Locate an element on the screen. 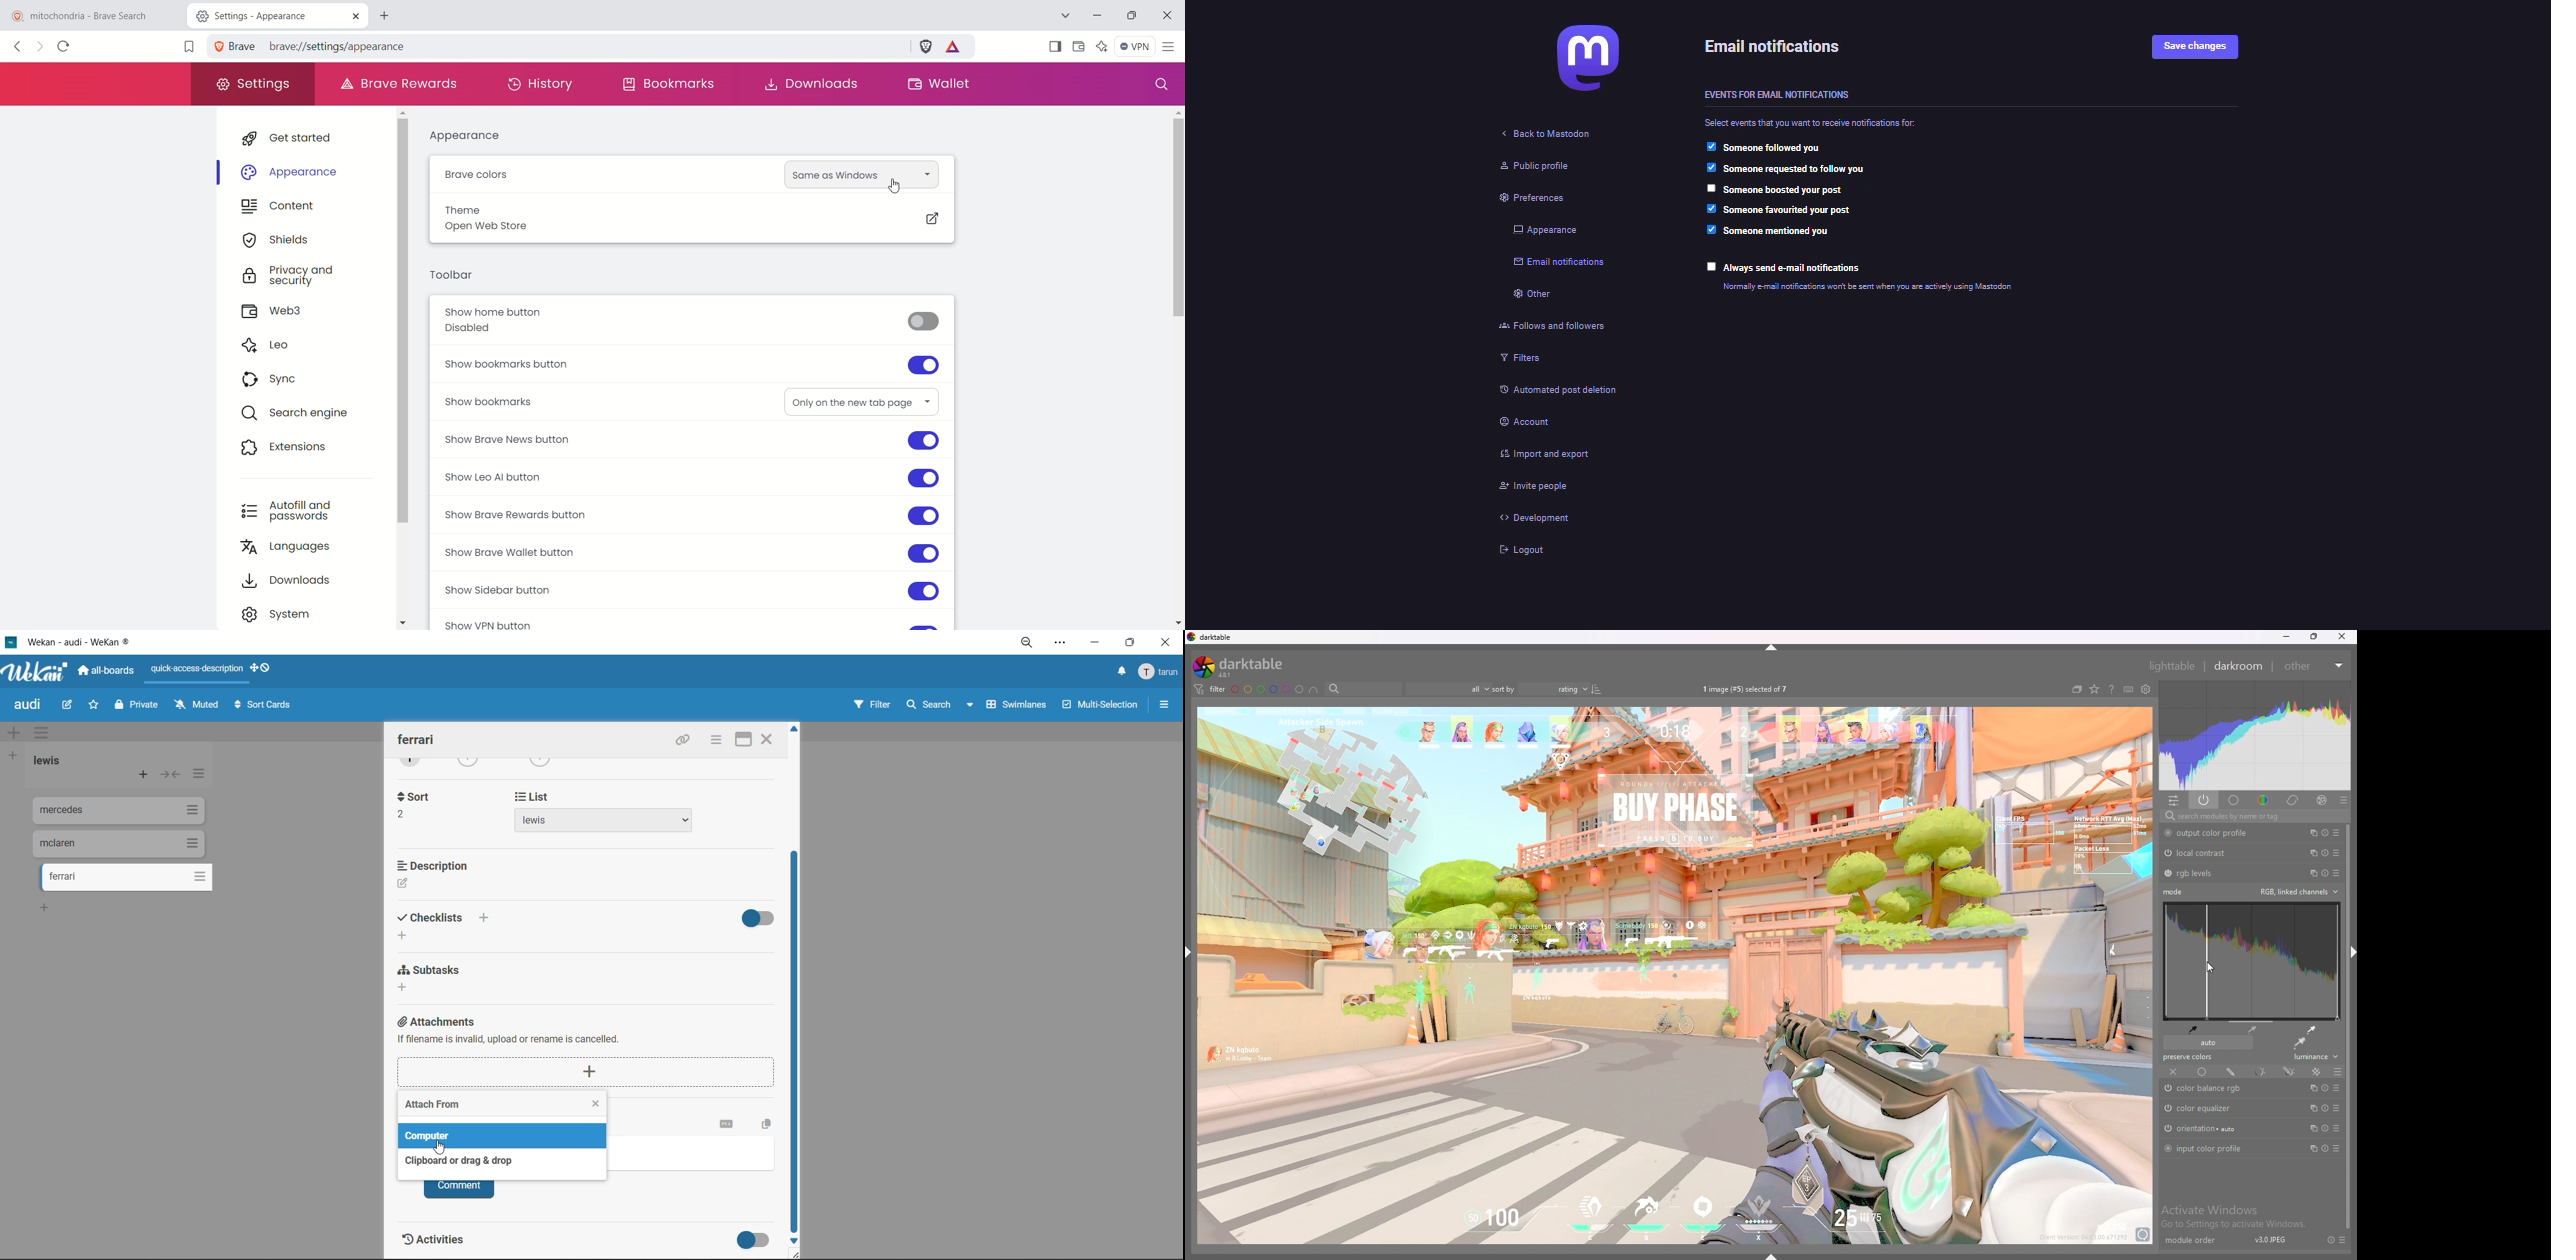  cards is located at coordinates (115, 843).